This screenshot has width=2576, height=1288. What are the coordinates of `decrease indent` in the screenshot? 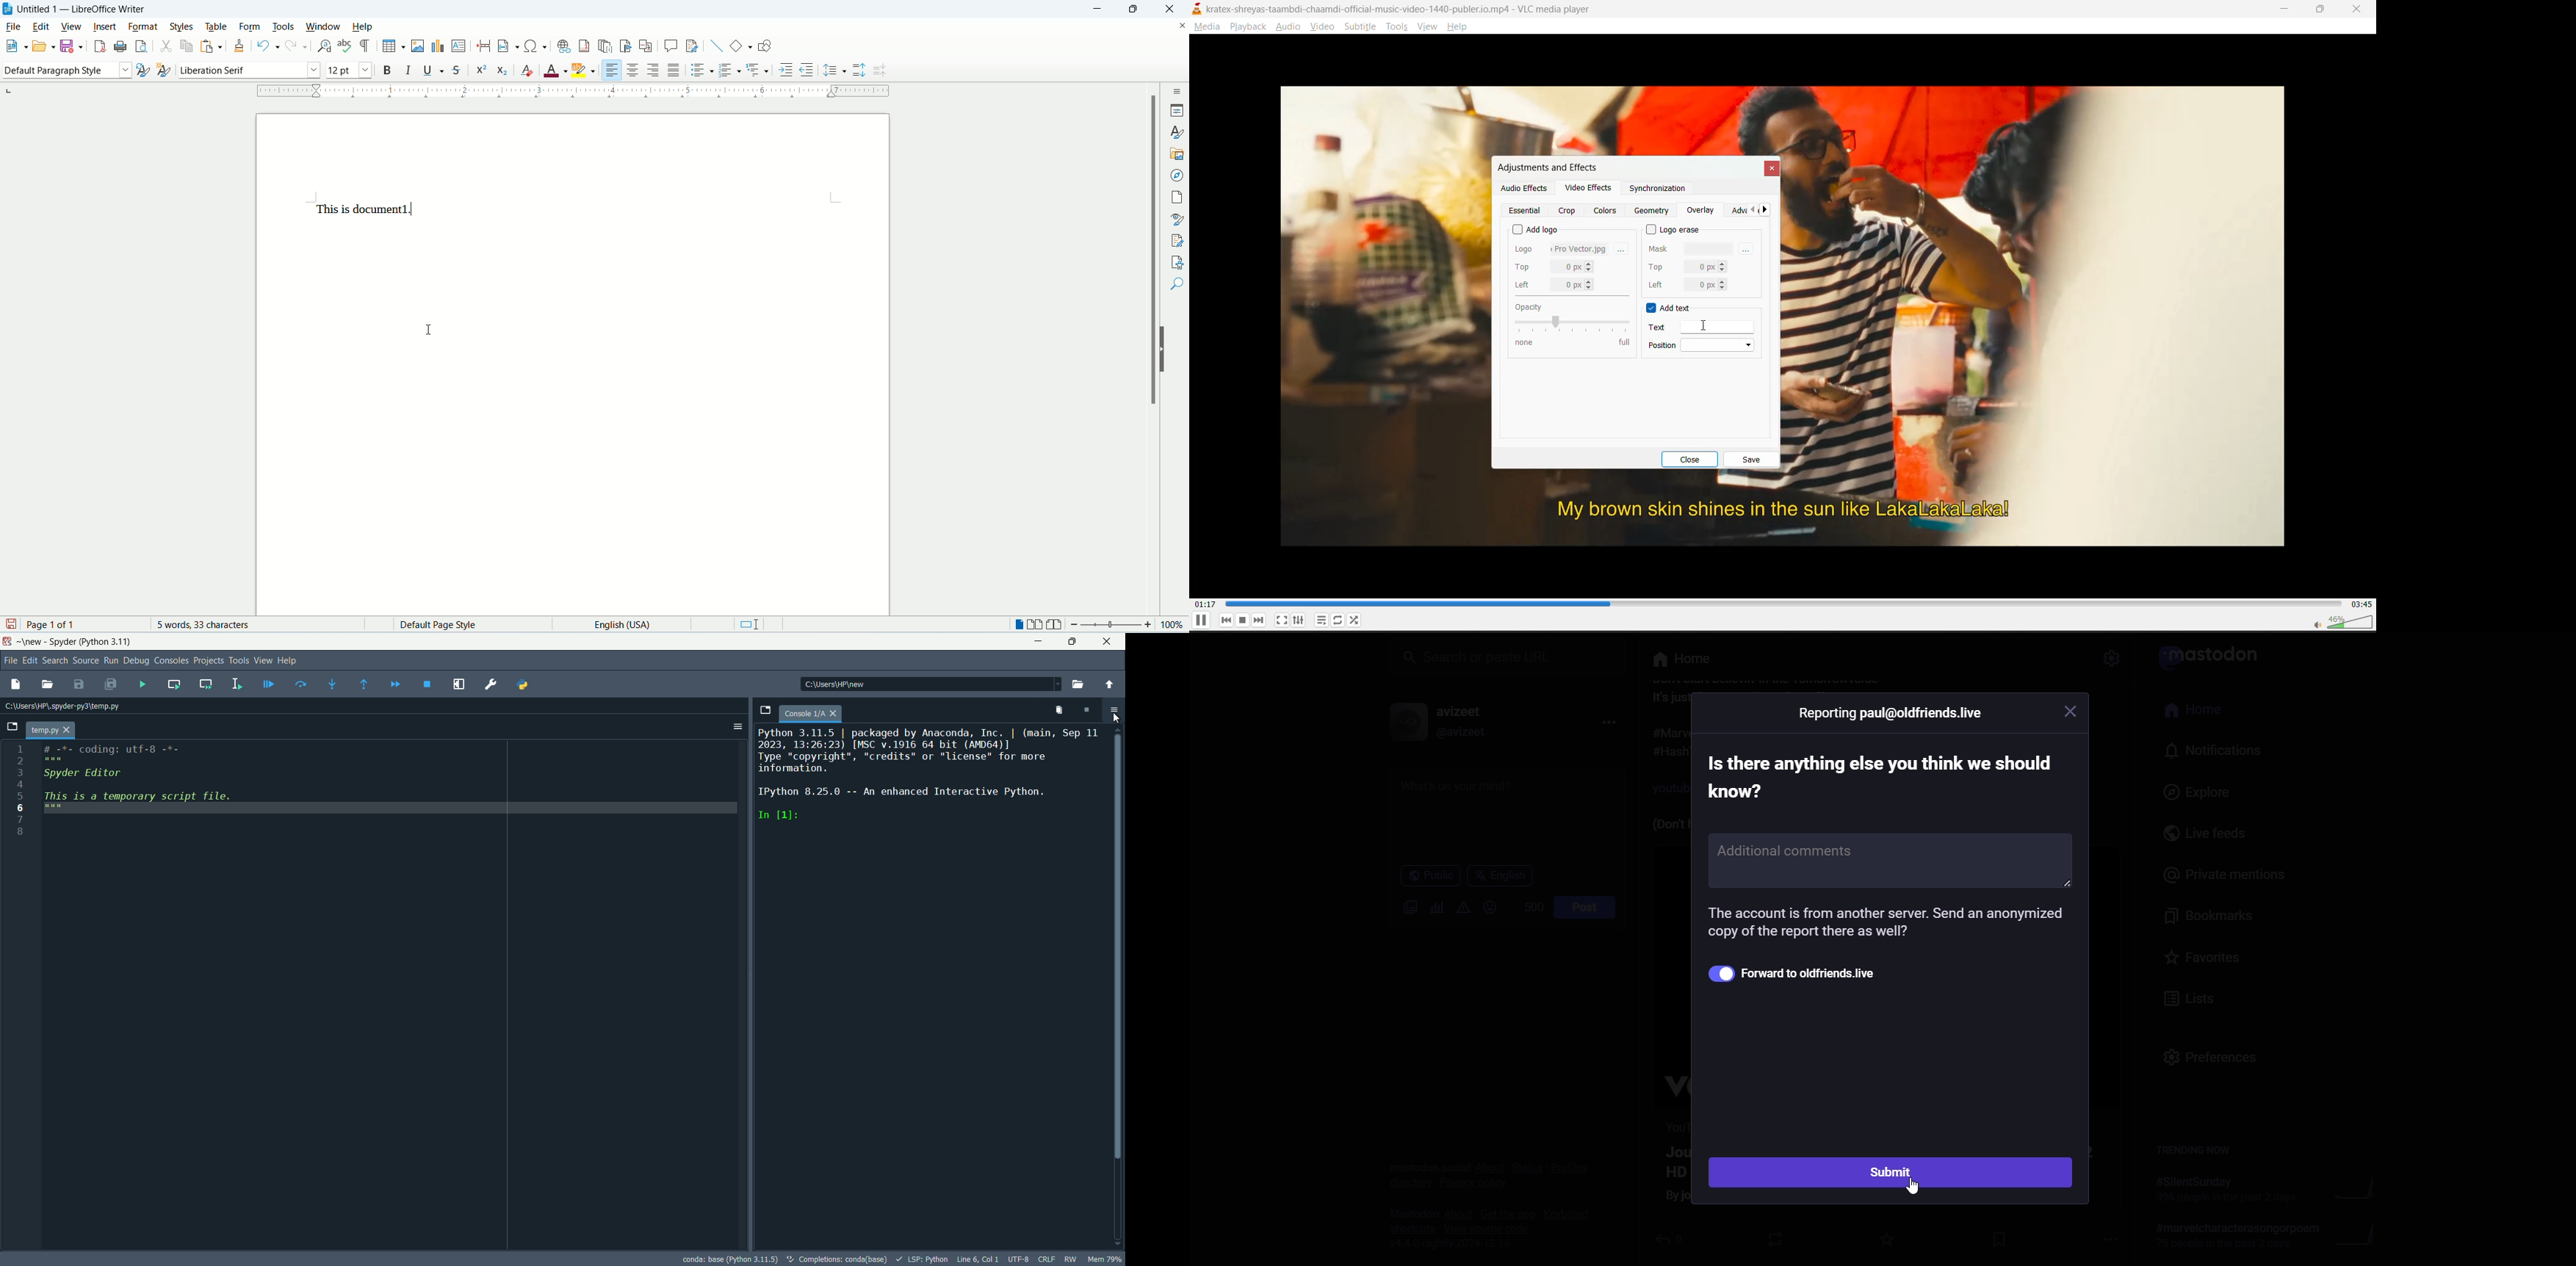 It's located at (810, 69).